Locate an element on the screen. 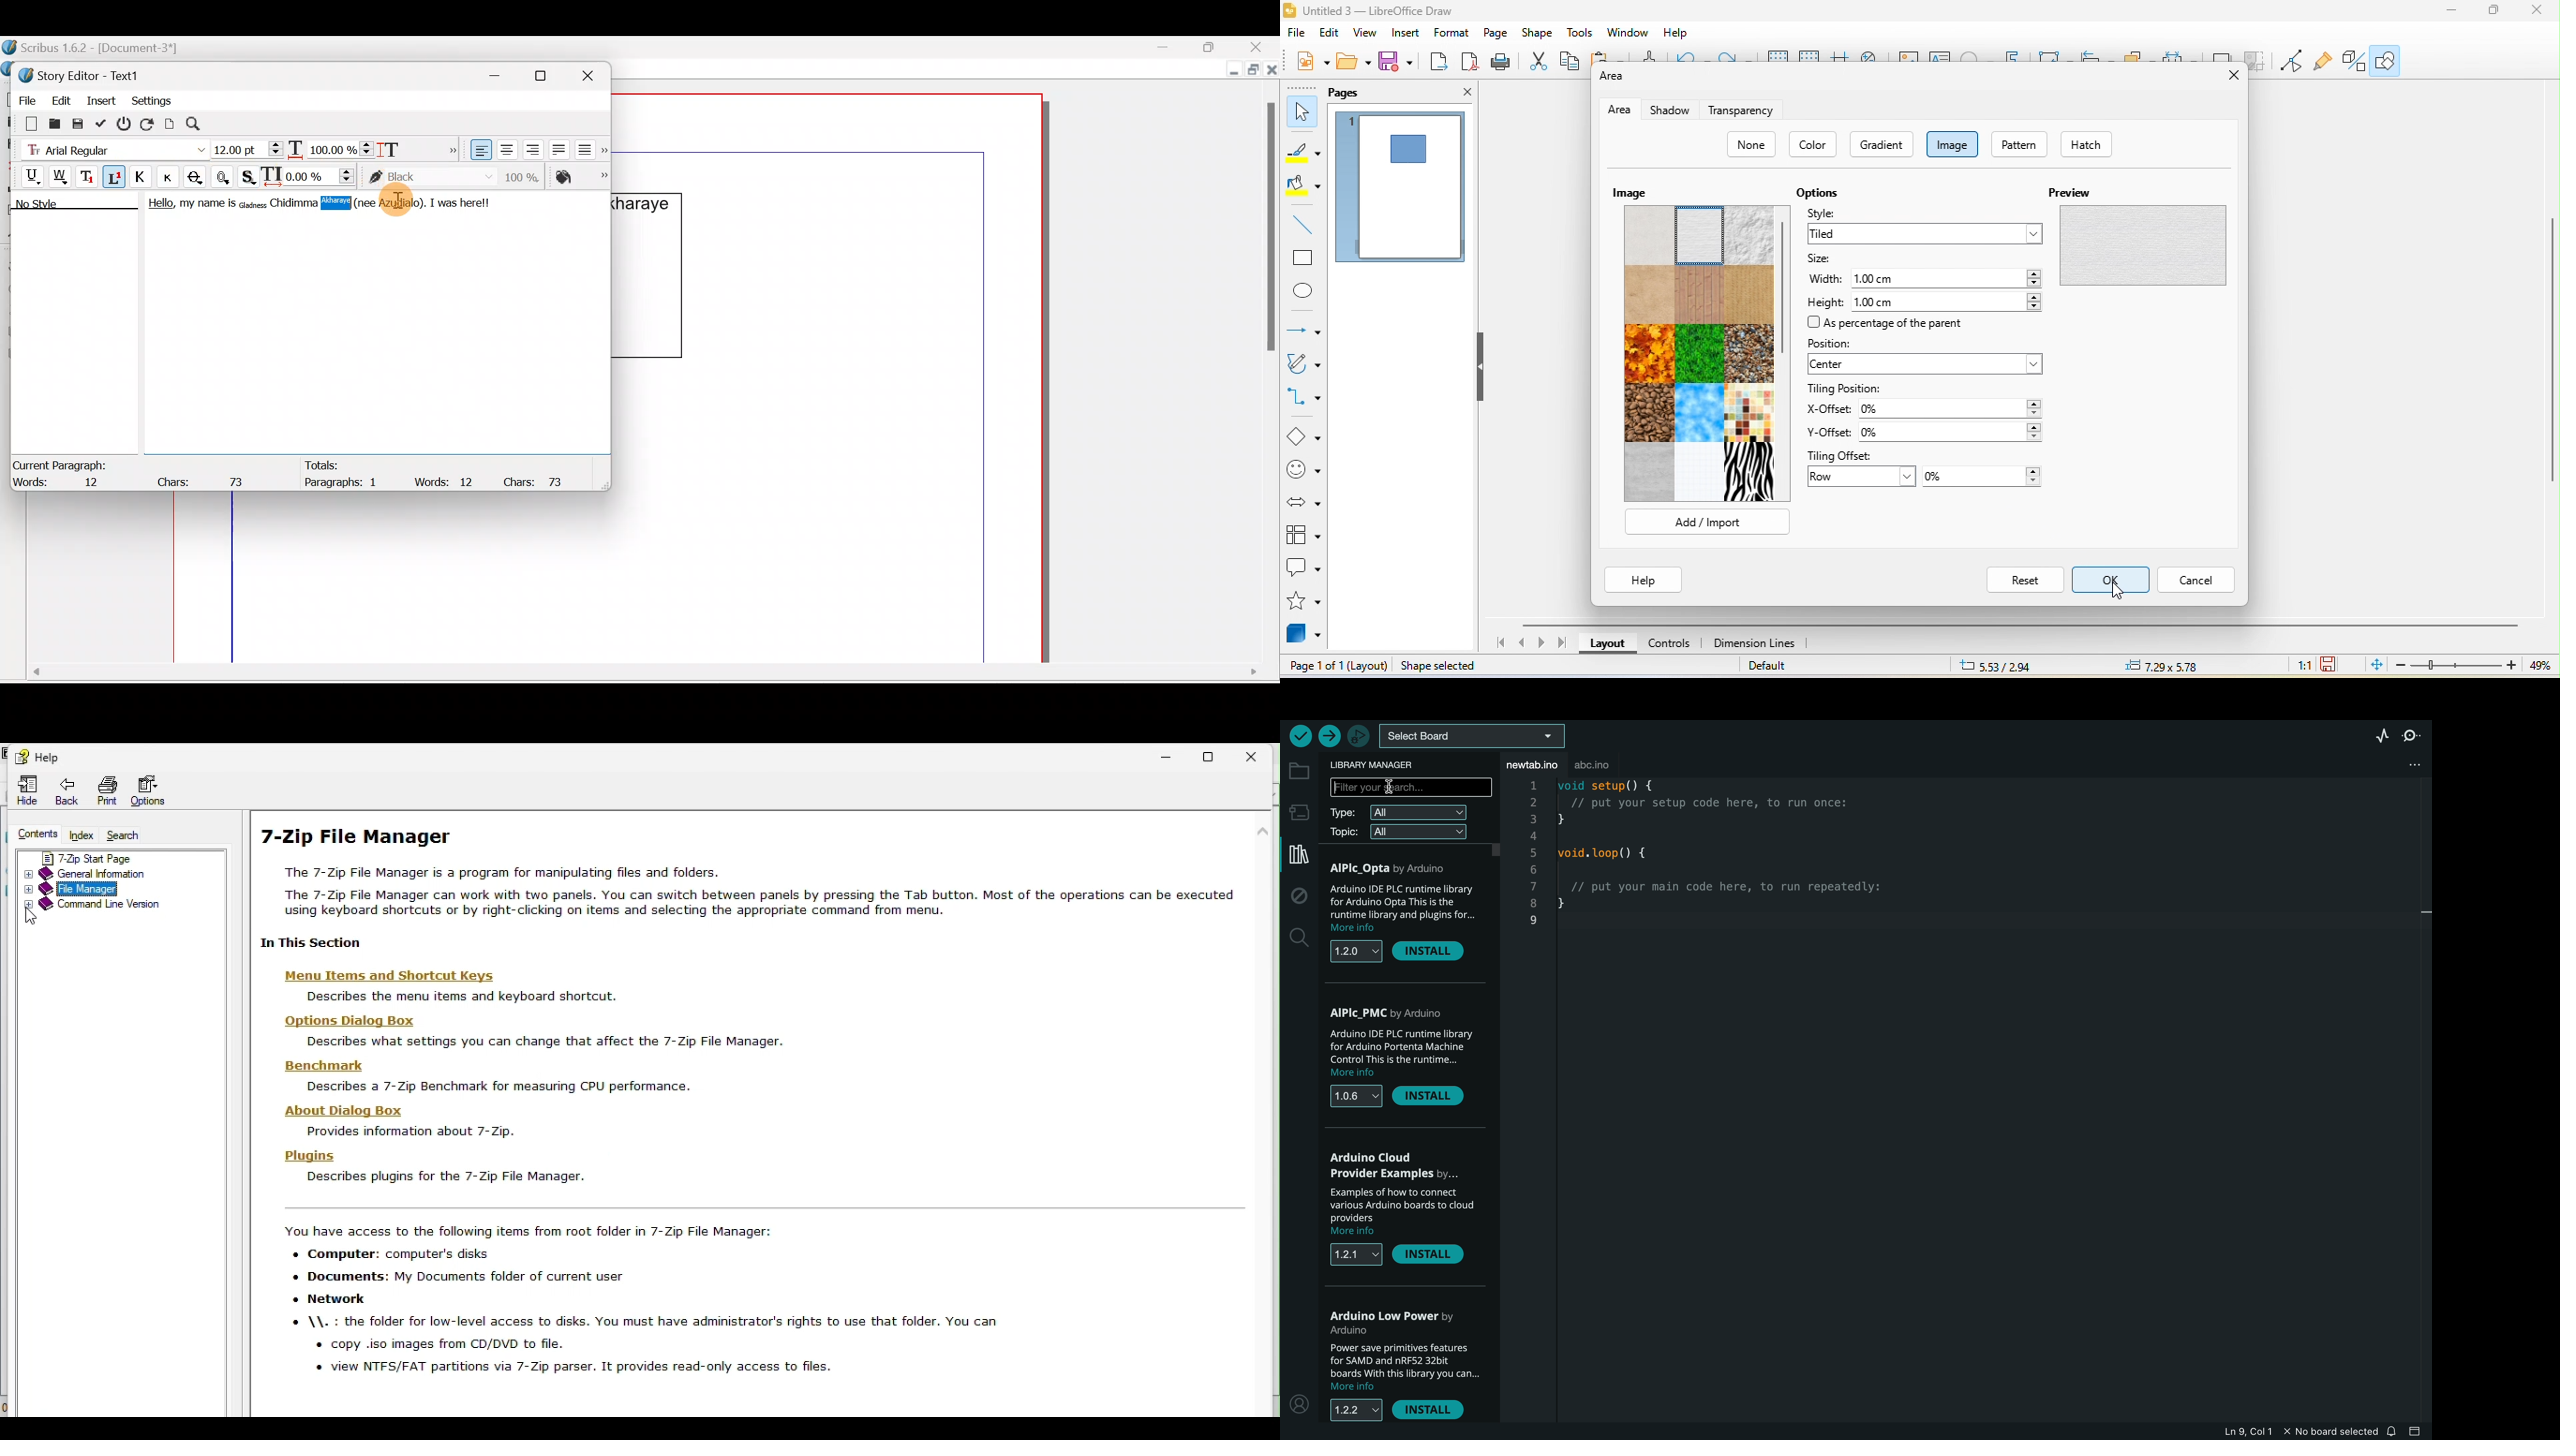 The image size is (2576, 1456). as percentage of the parent is located at coordinates (1890, 323).